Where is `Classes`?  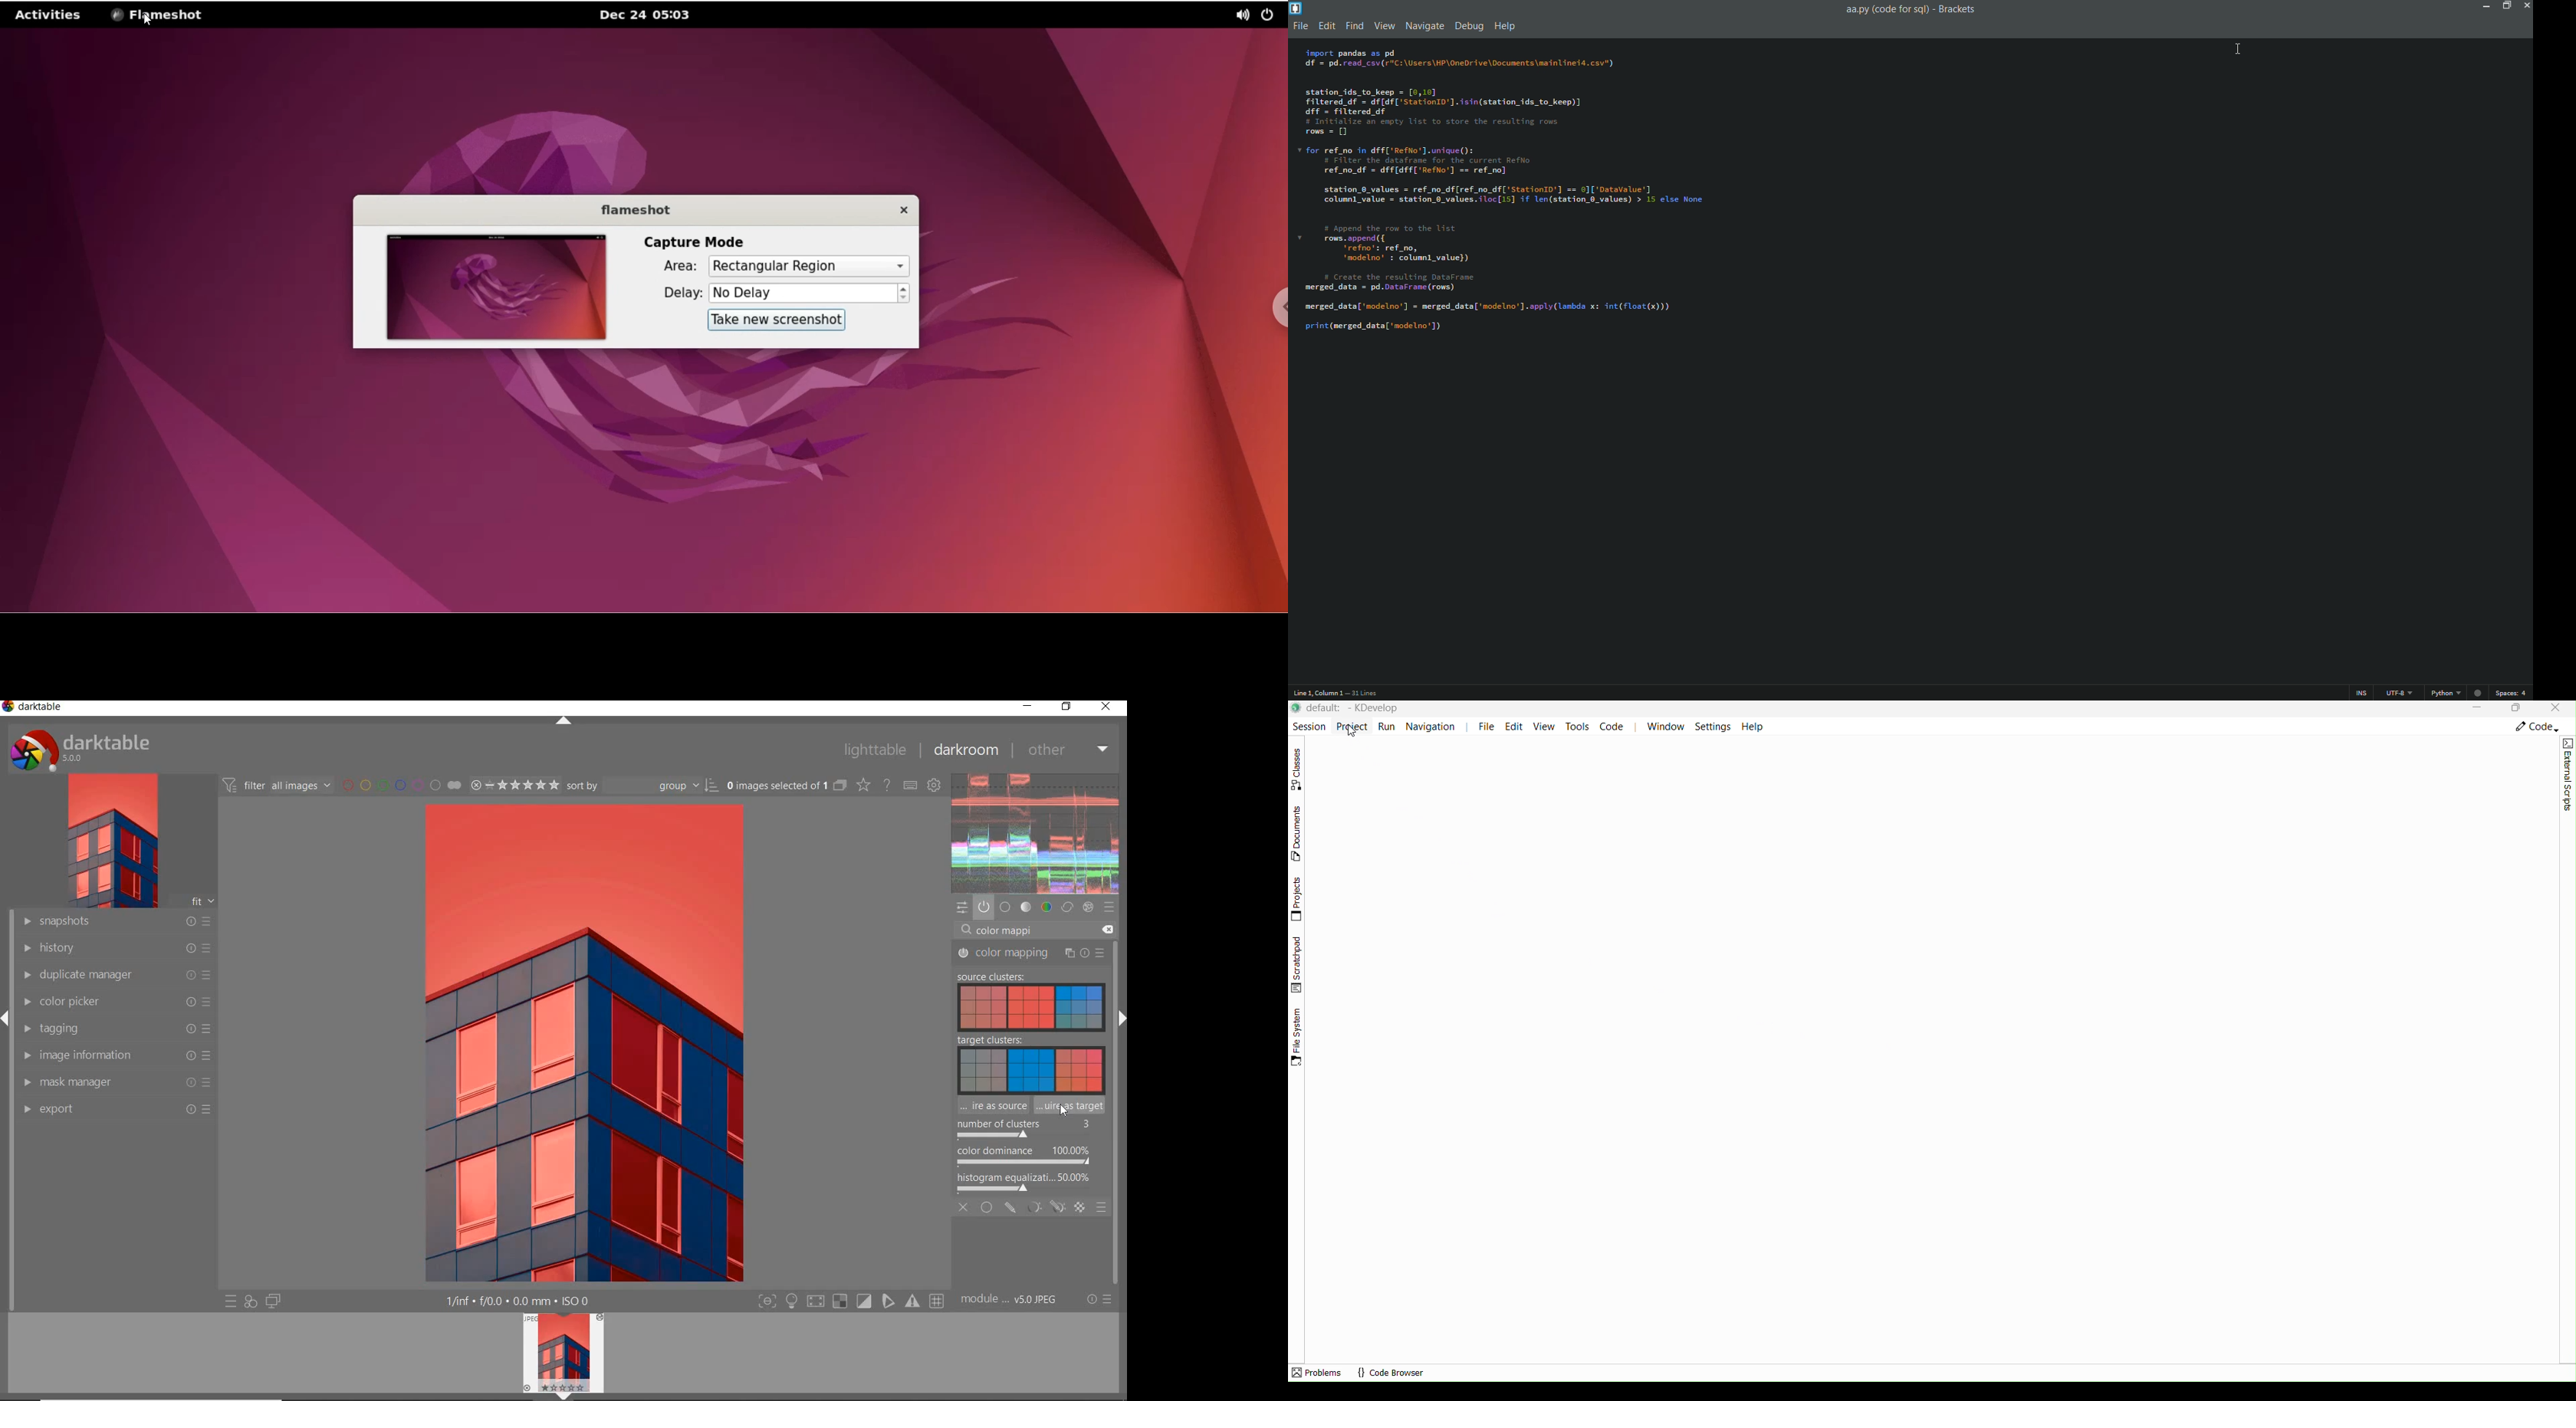
Classes is located at coordinates (1301, 769).